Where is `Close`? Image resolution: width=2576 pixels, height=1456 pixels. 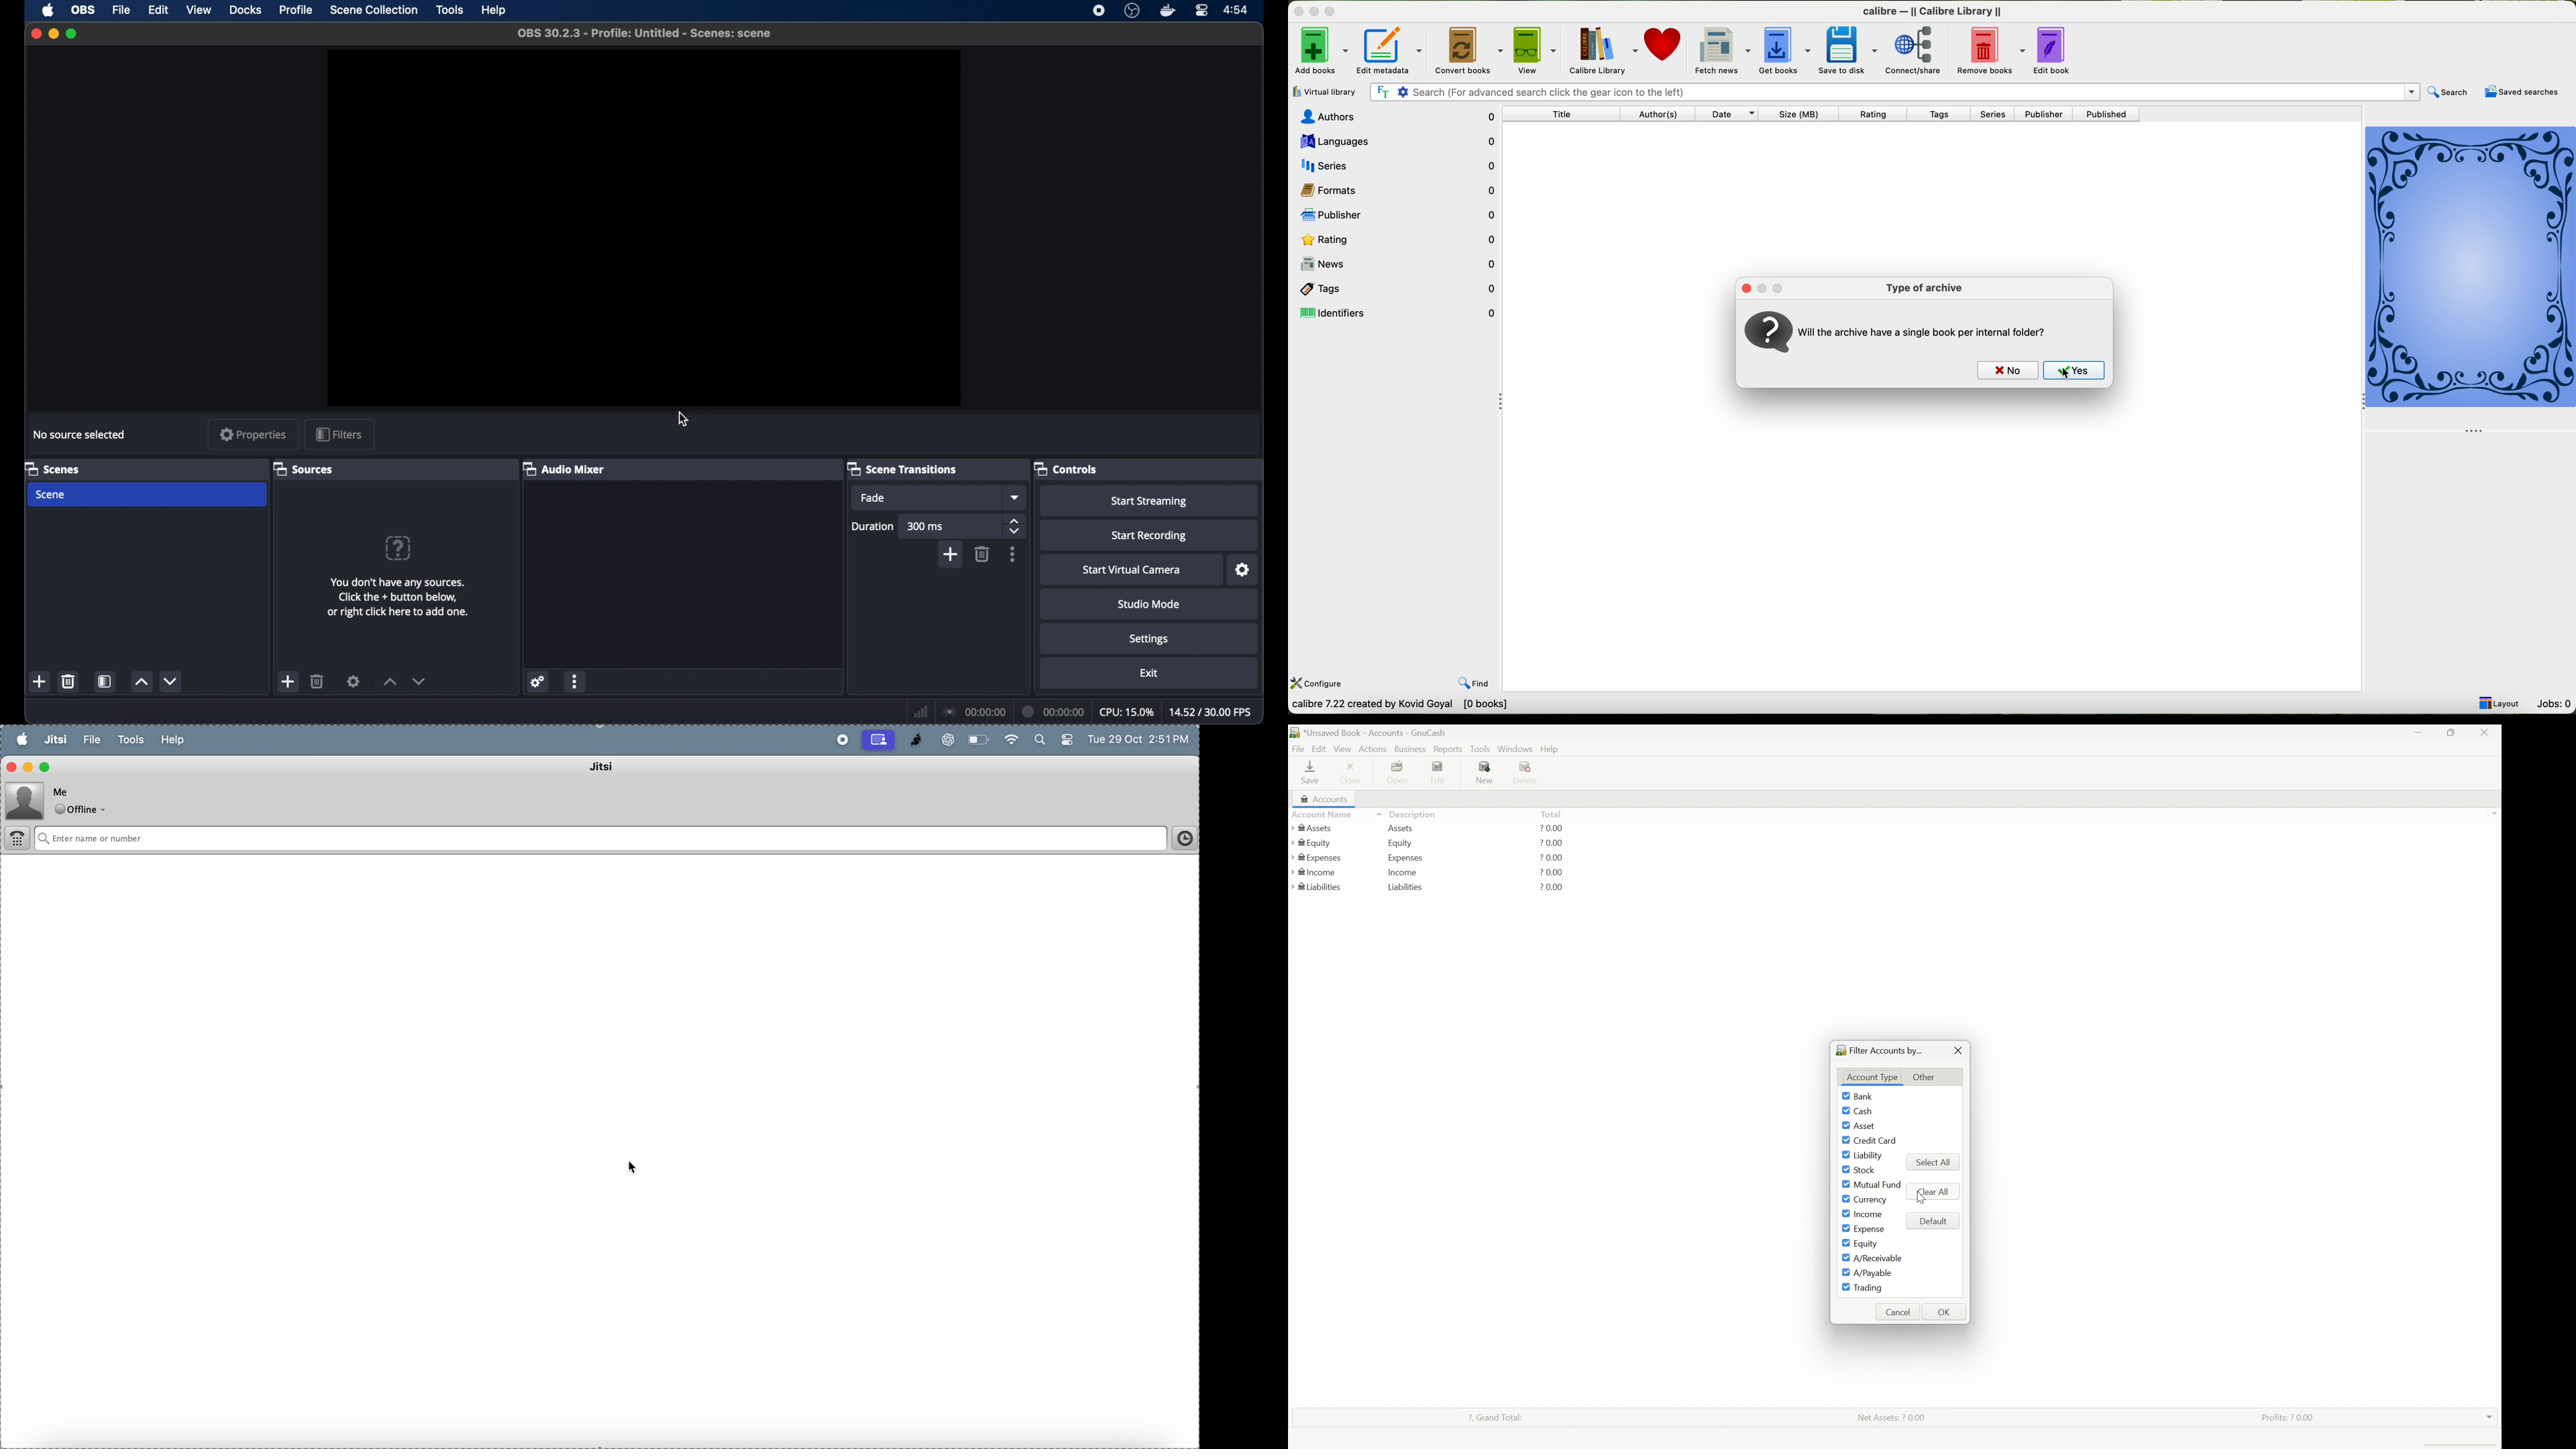
Close is located at coordinates (1959, 1051).